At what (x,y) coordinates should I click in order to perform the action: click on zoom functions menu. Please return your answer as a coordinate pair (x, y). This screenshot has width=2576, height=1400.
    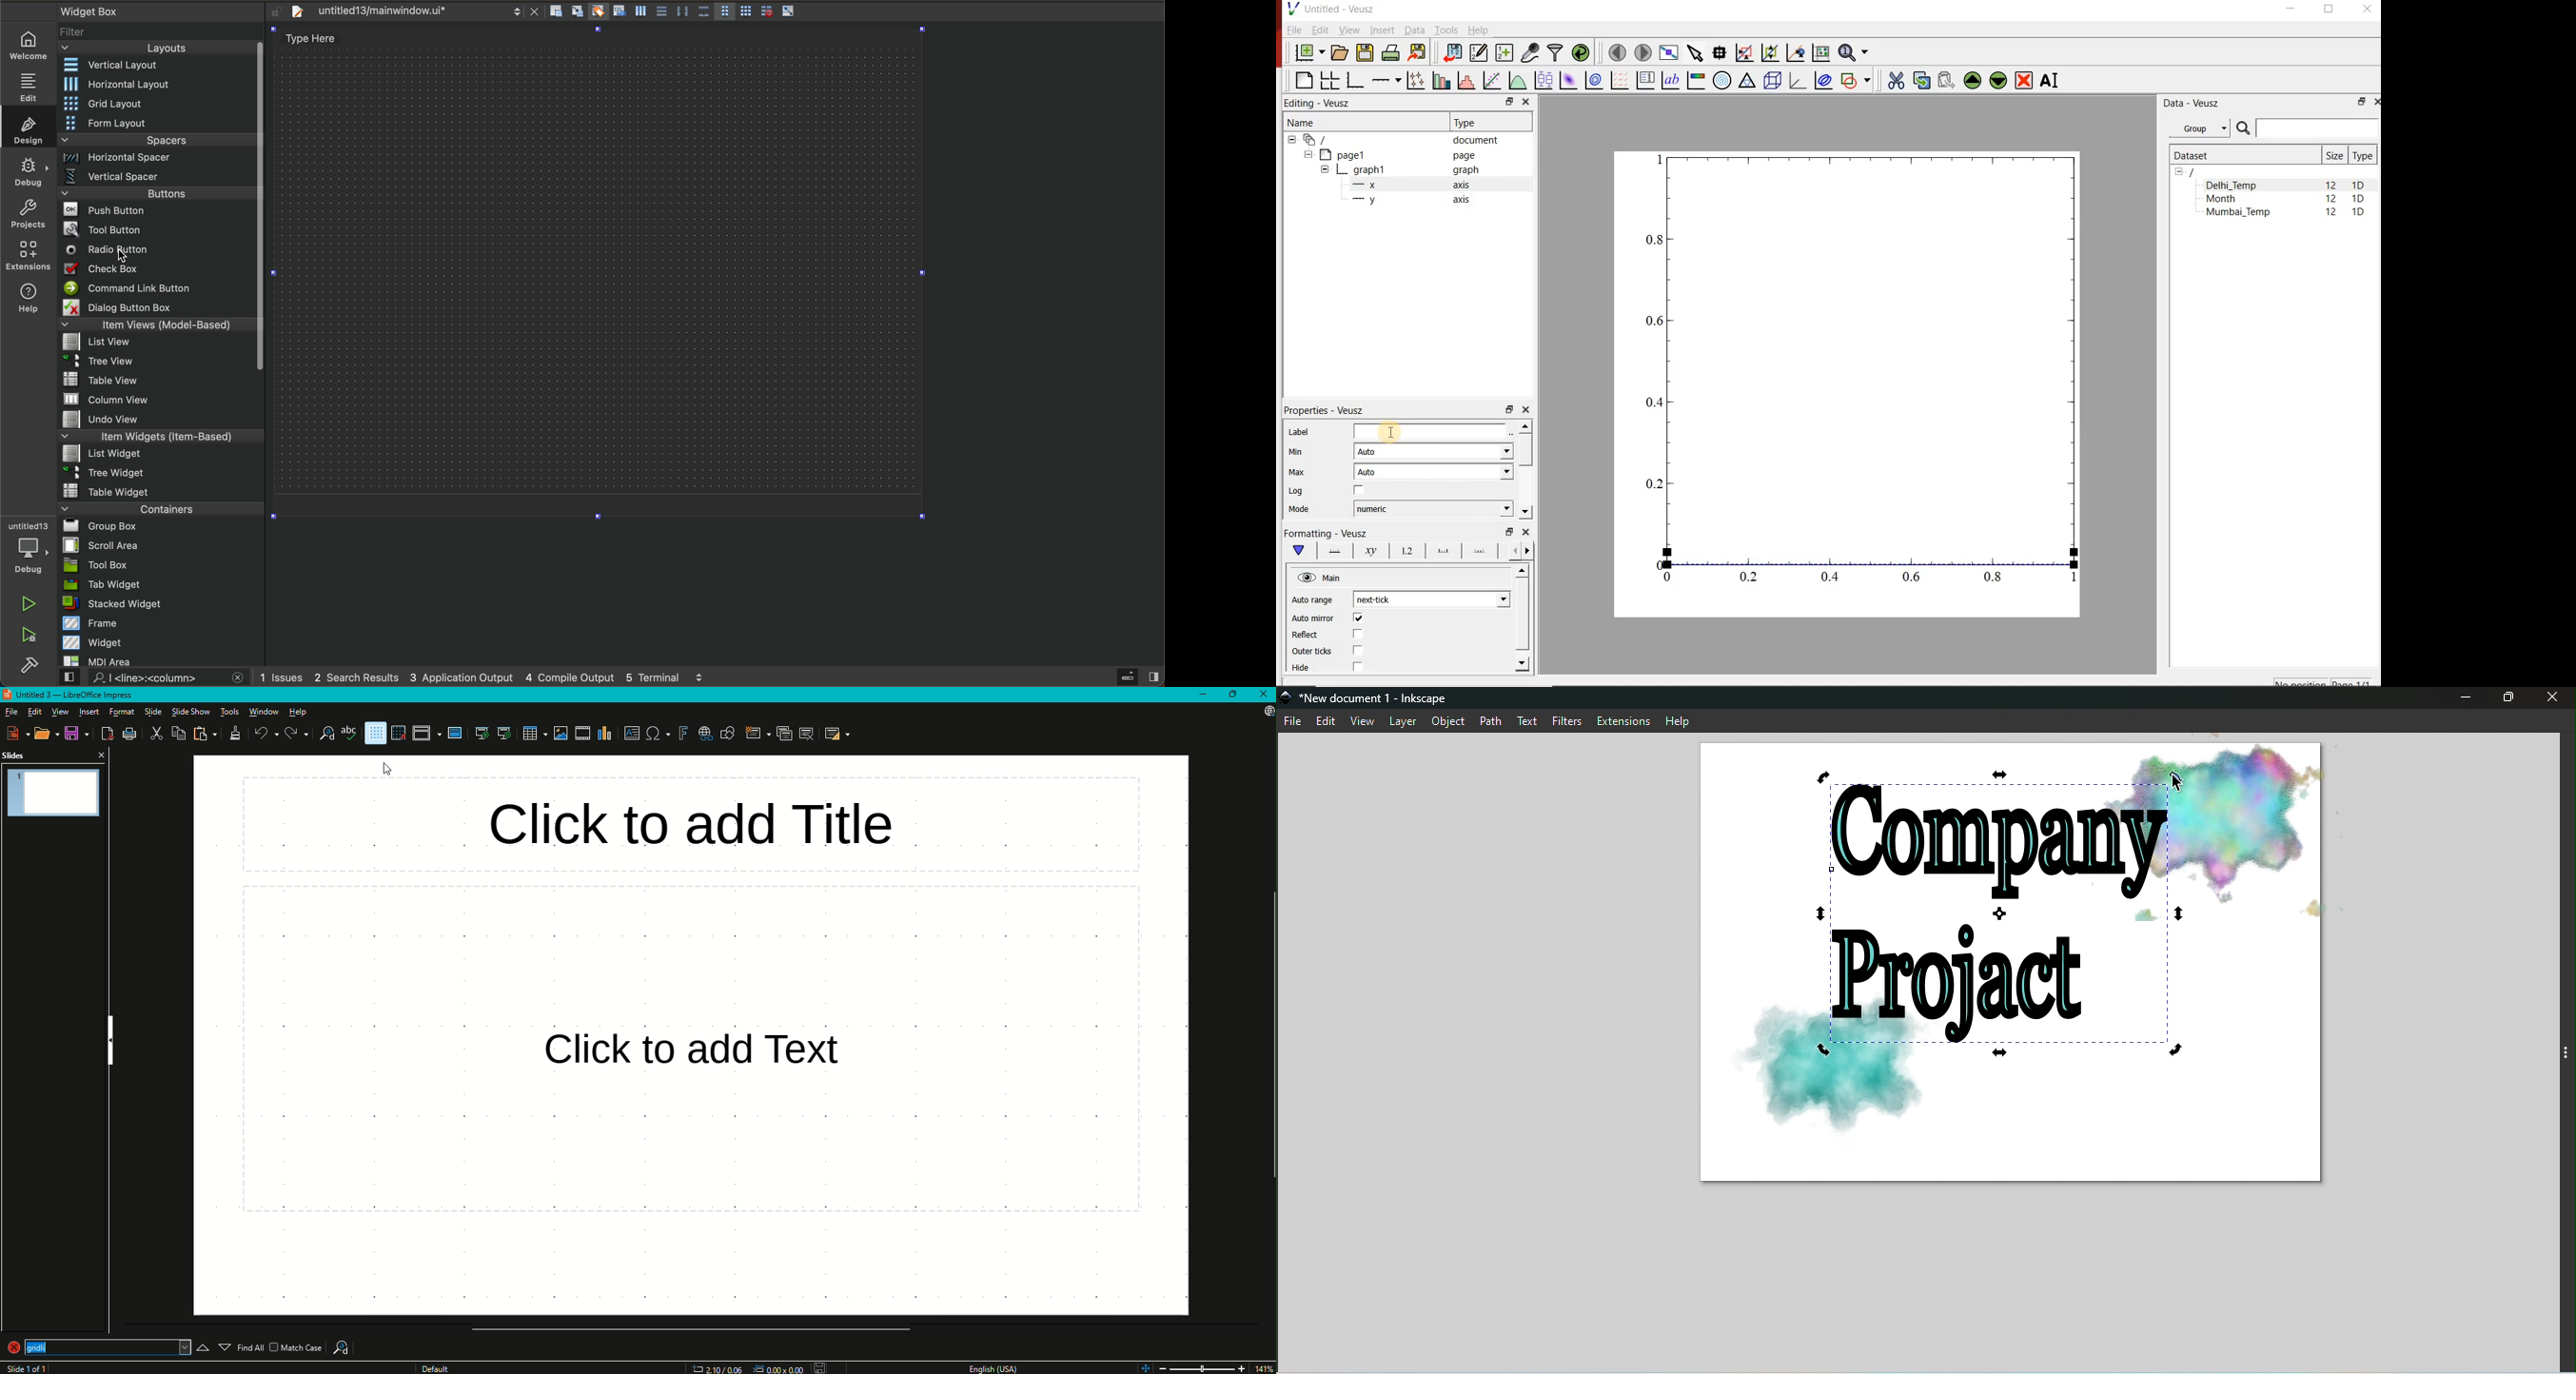
    Looking at the image, I should click on (1855, 53).